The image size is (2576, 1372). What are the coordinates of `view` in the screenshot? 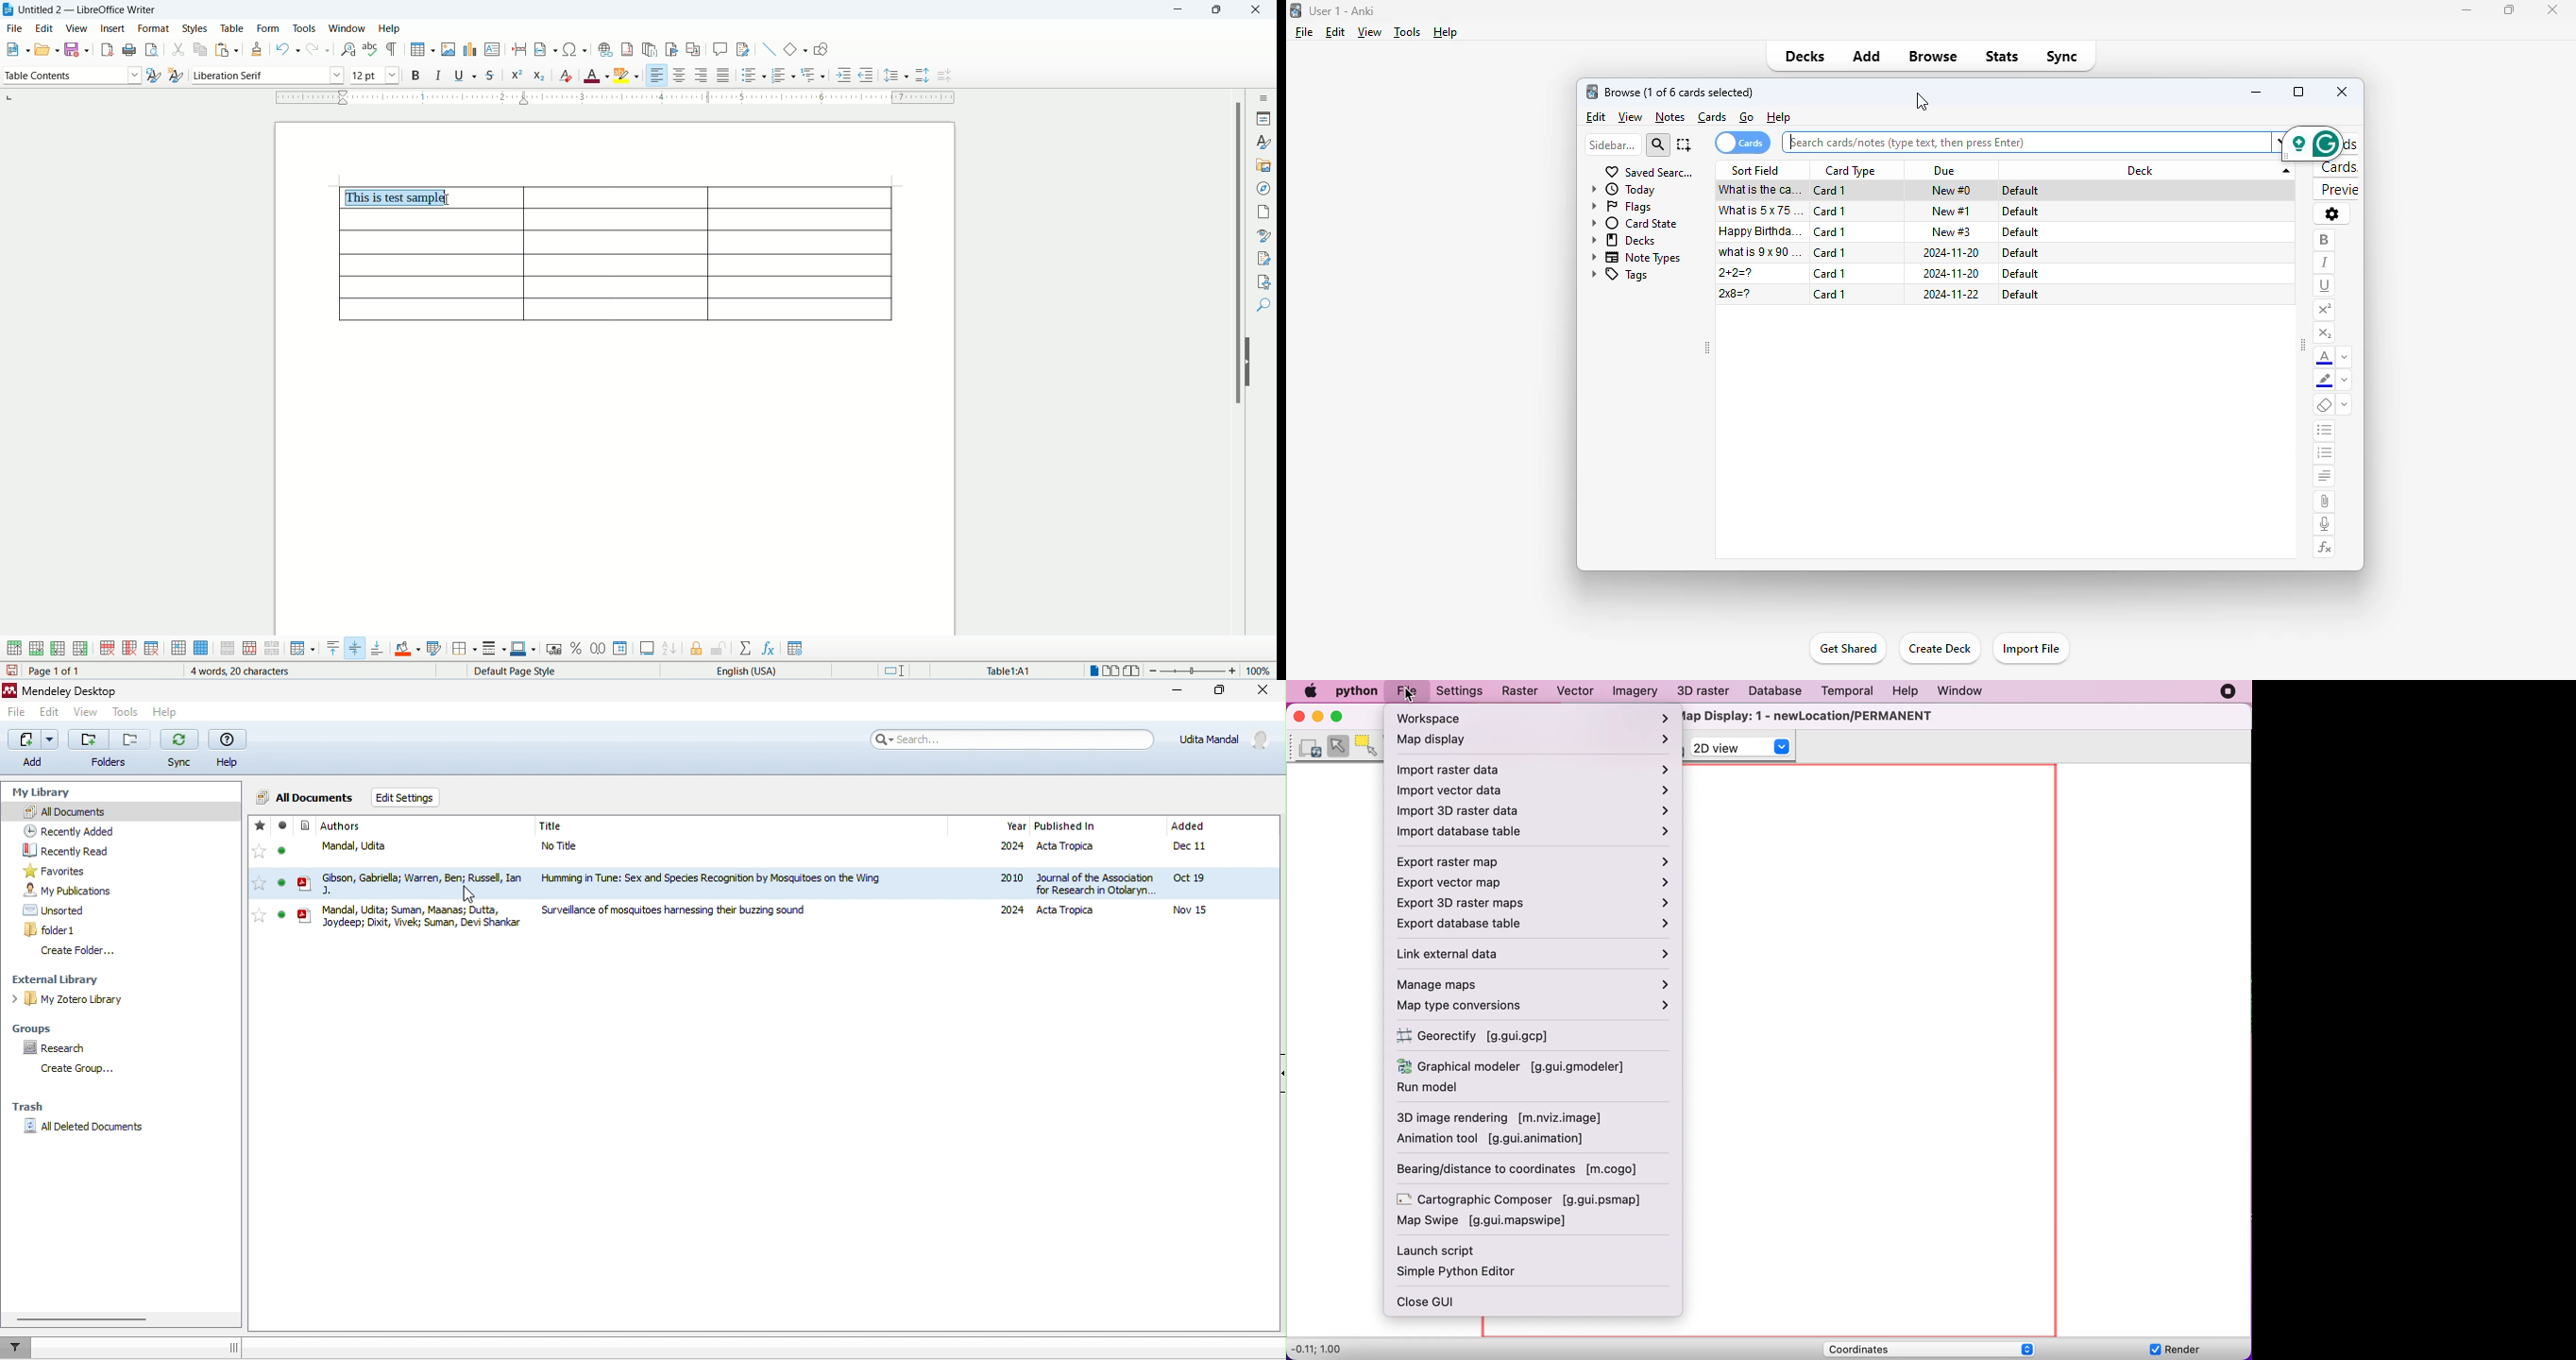 It's located at (1631, 116).